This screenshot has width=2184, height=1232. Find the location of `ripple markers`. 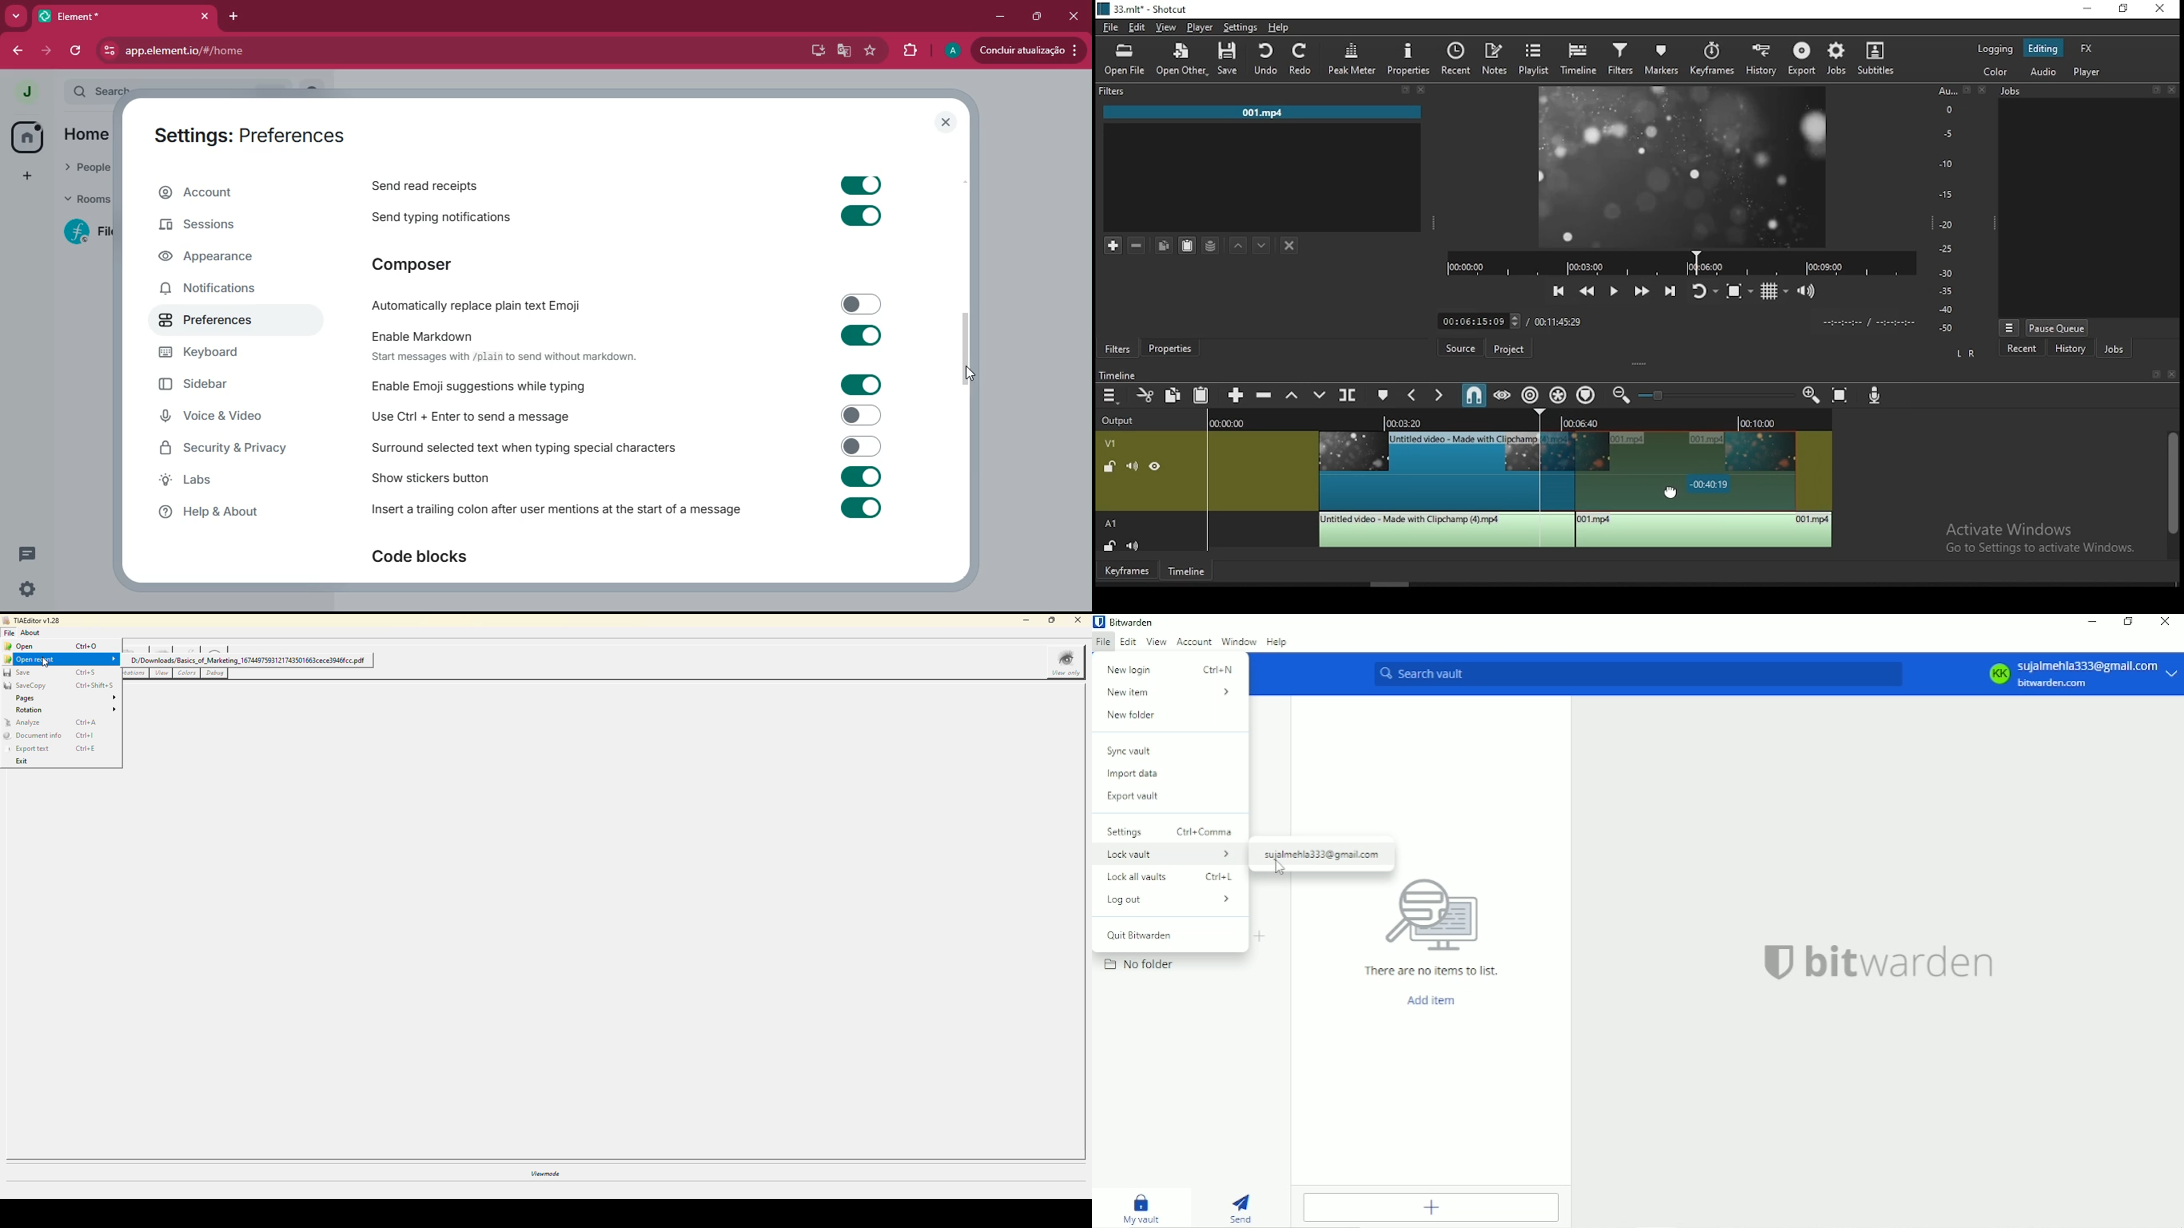

ripple markers is located at coordinates (1587, 397).